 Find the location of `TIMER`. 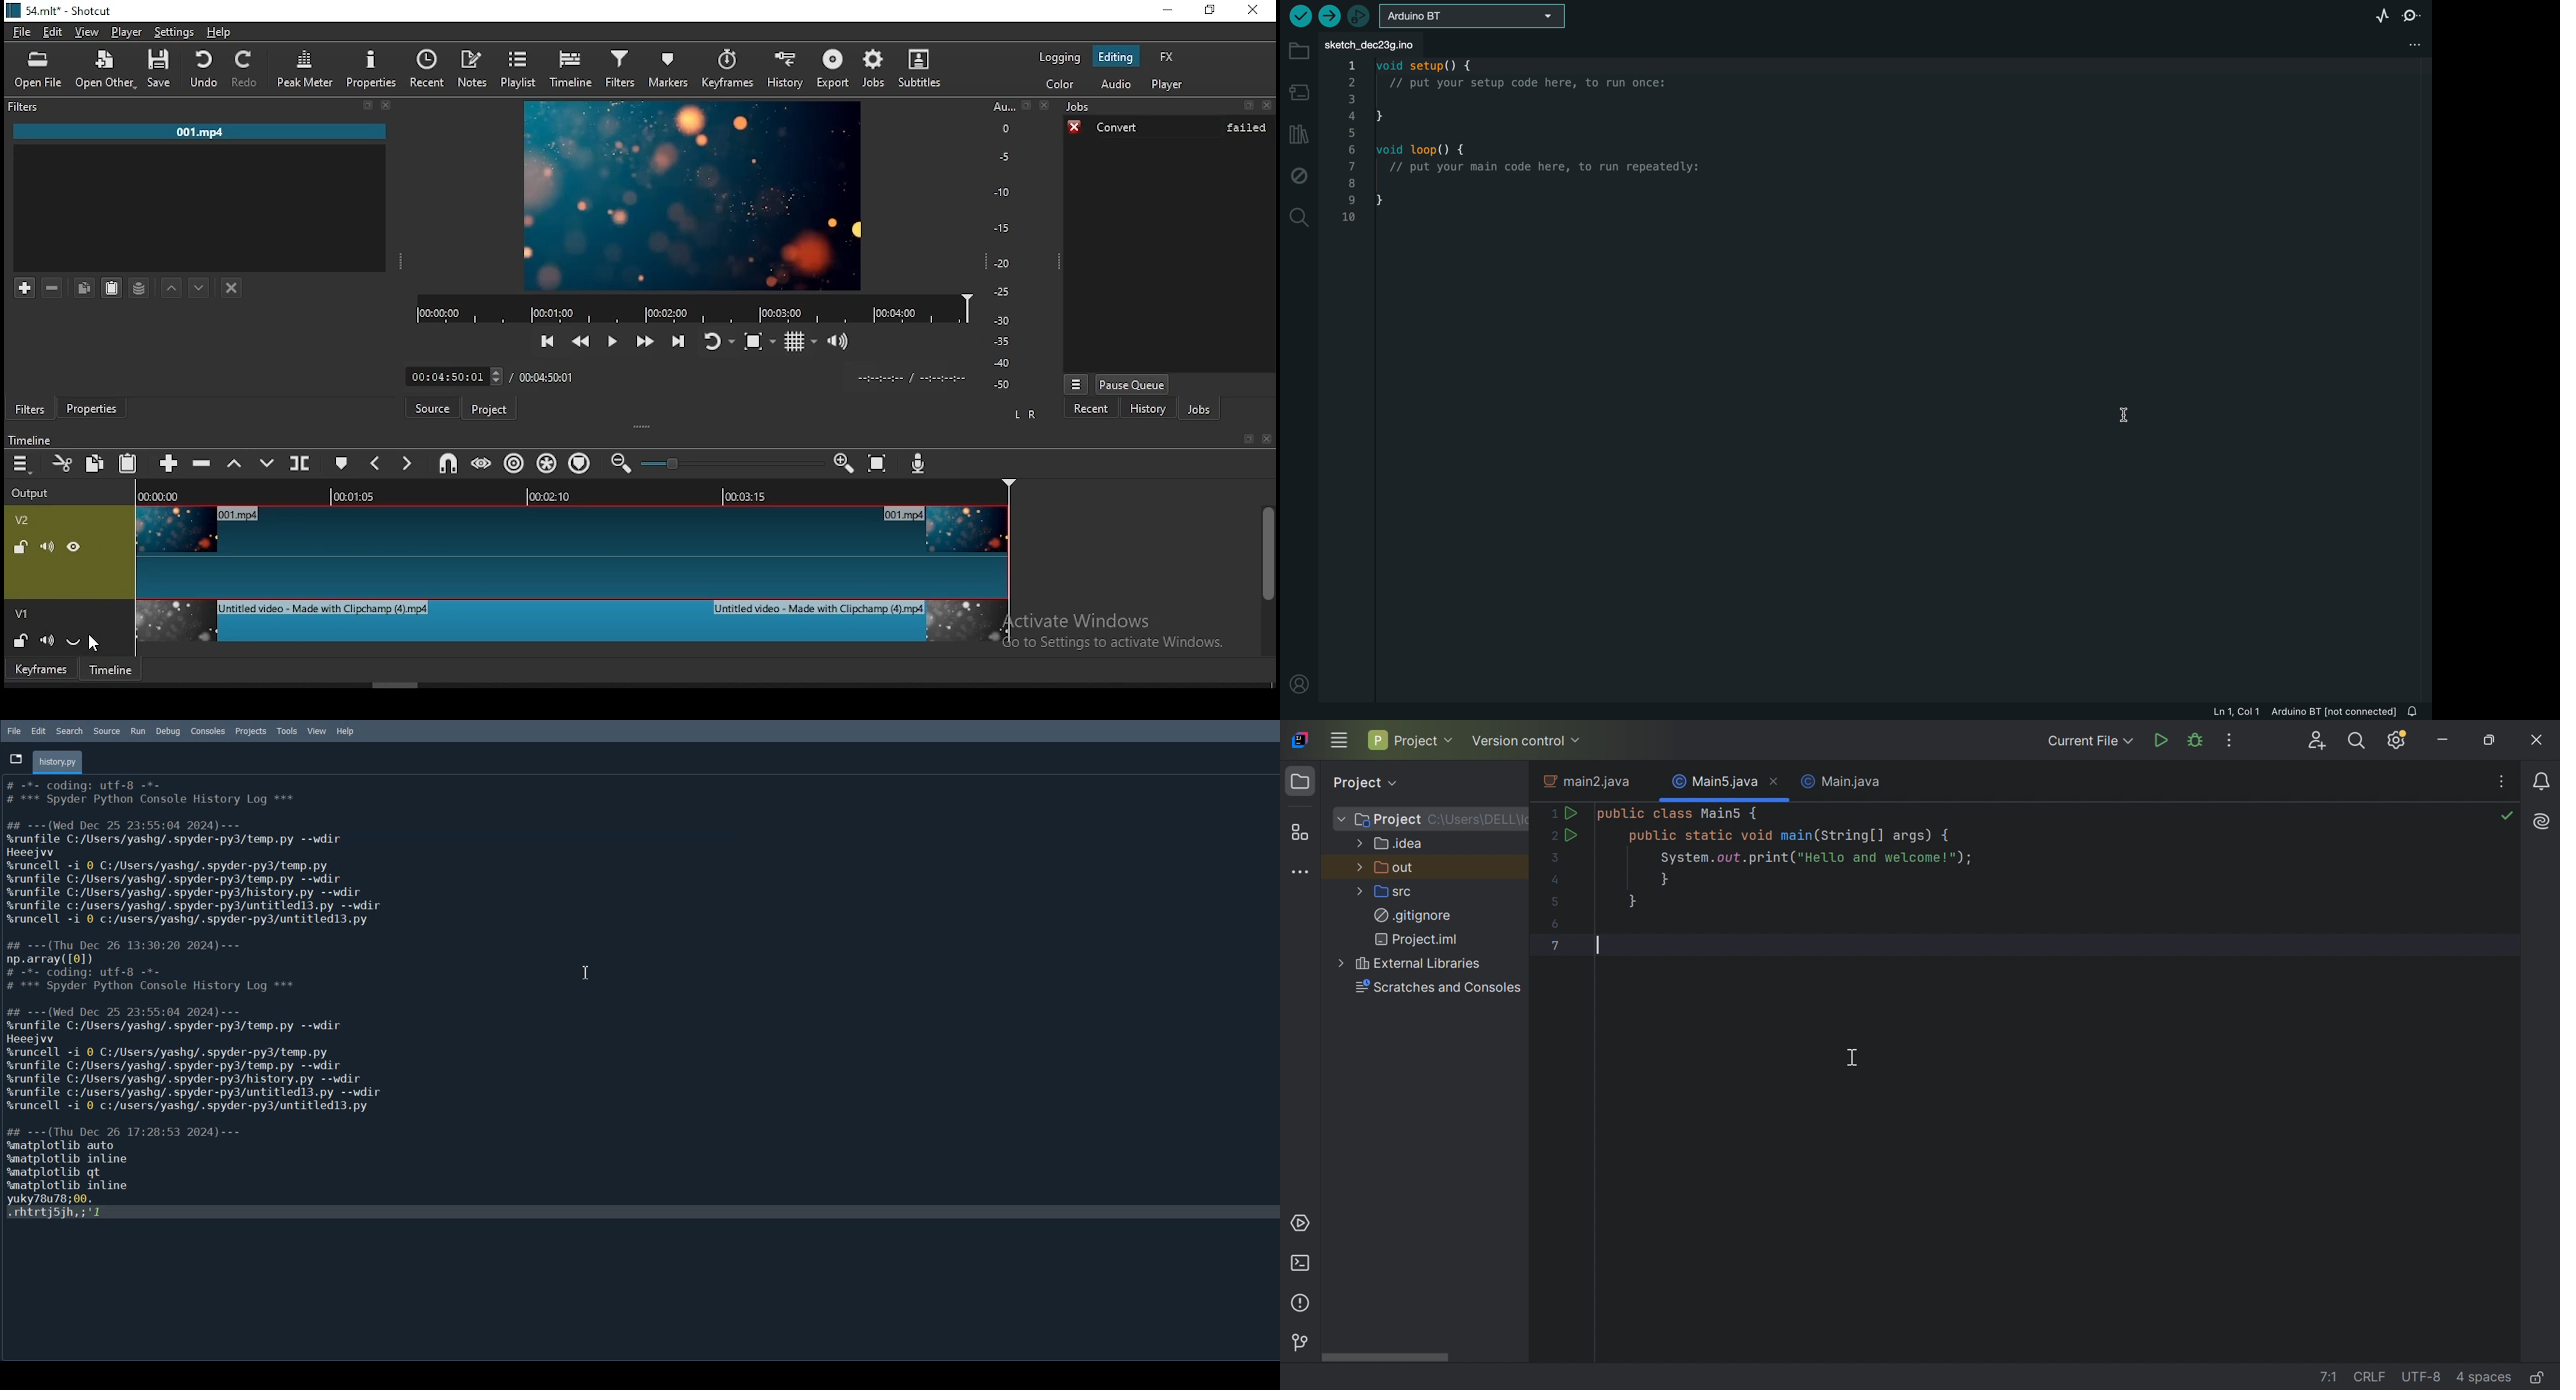

TIMER is located at coordinates (904, 378).